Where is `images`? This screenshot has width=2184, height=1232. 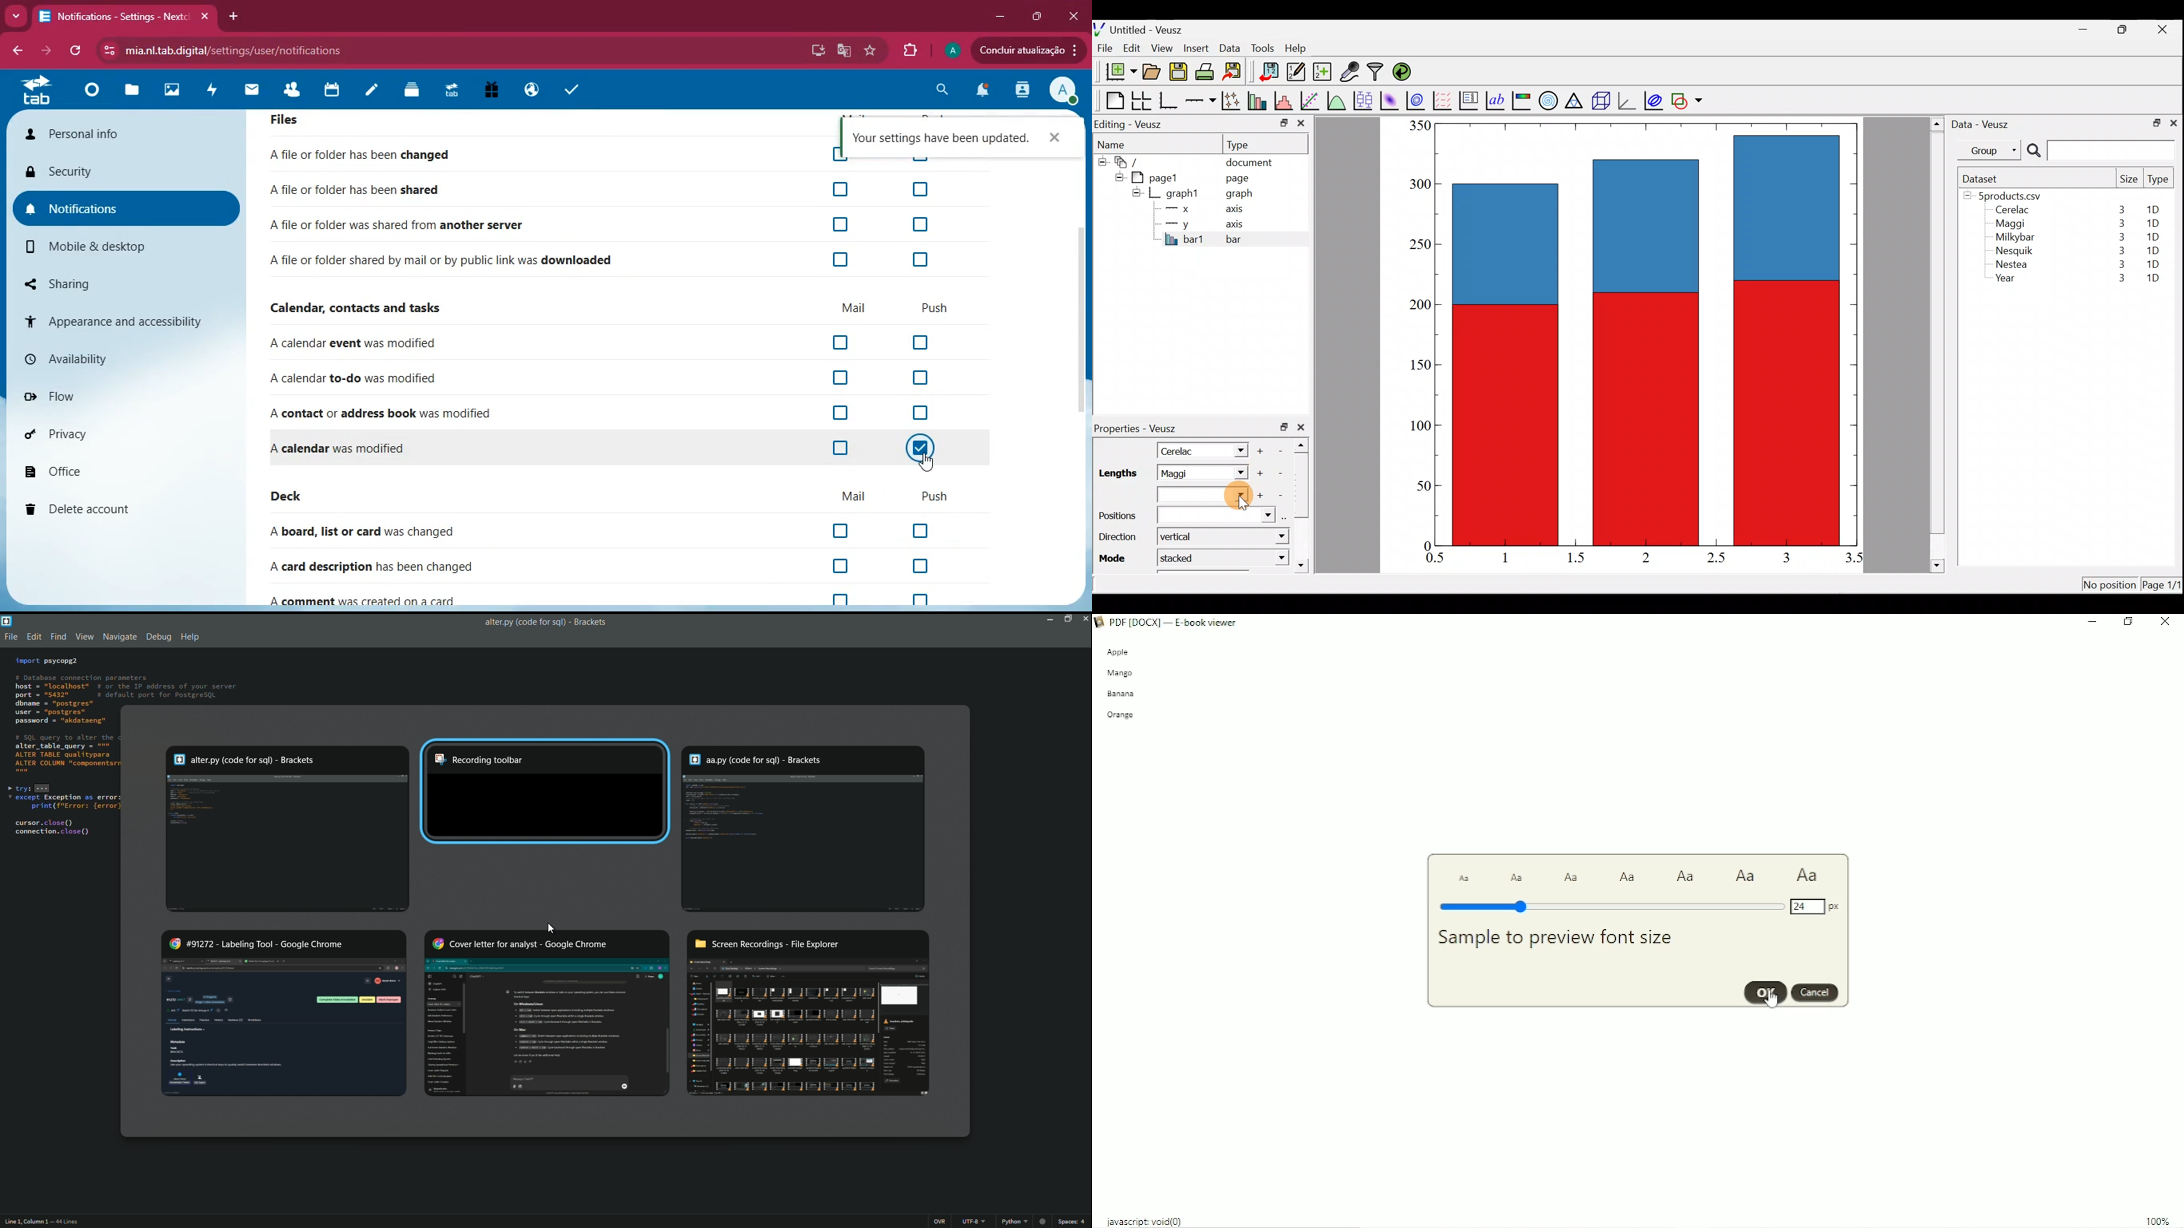 images is located at coordinates (177, 92).